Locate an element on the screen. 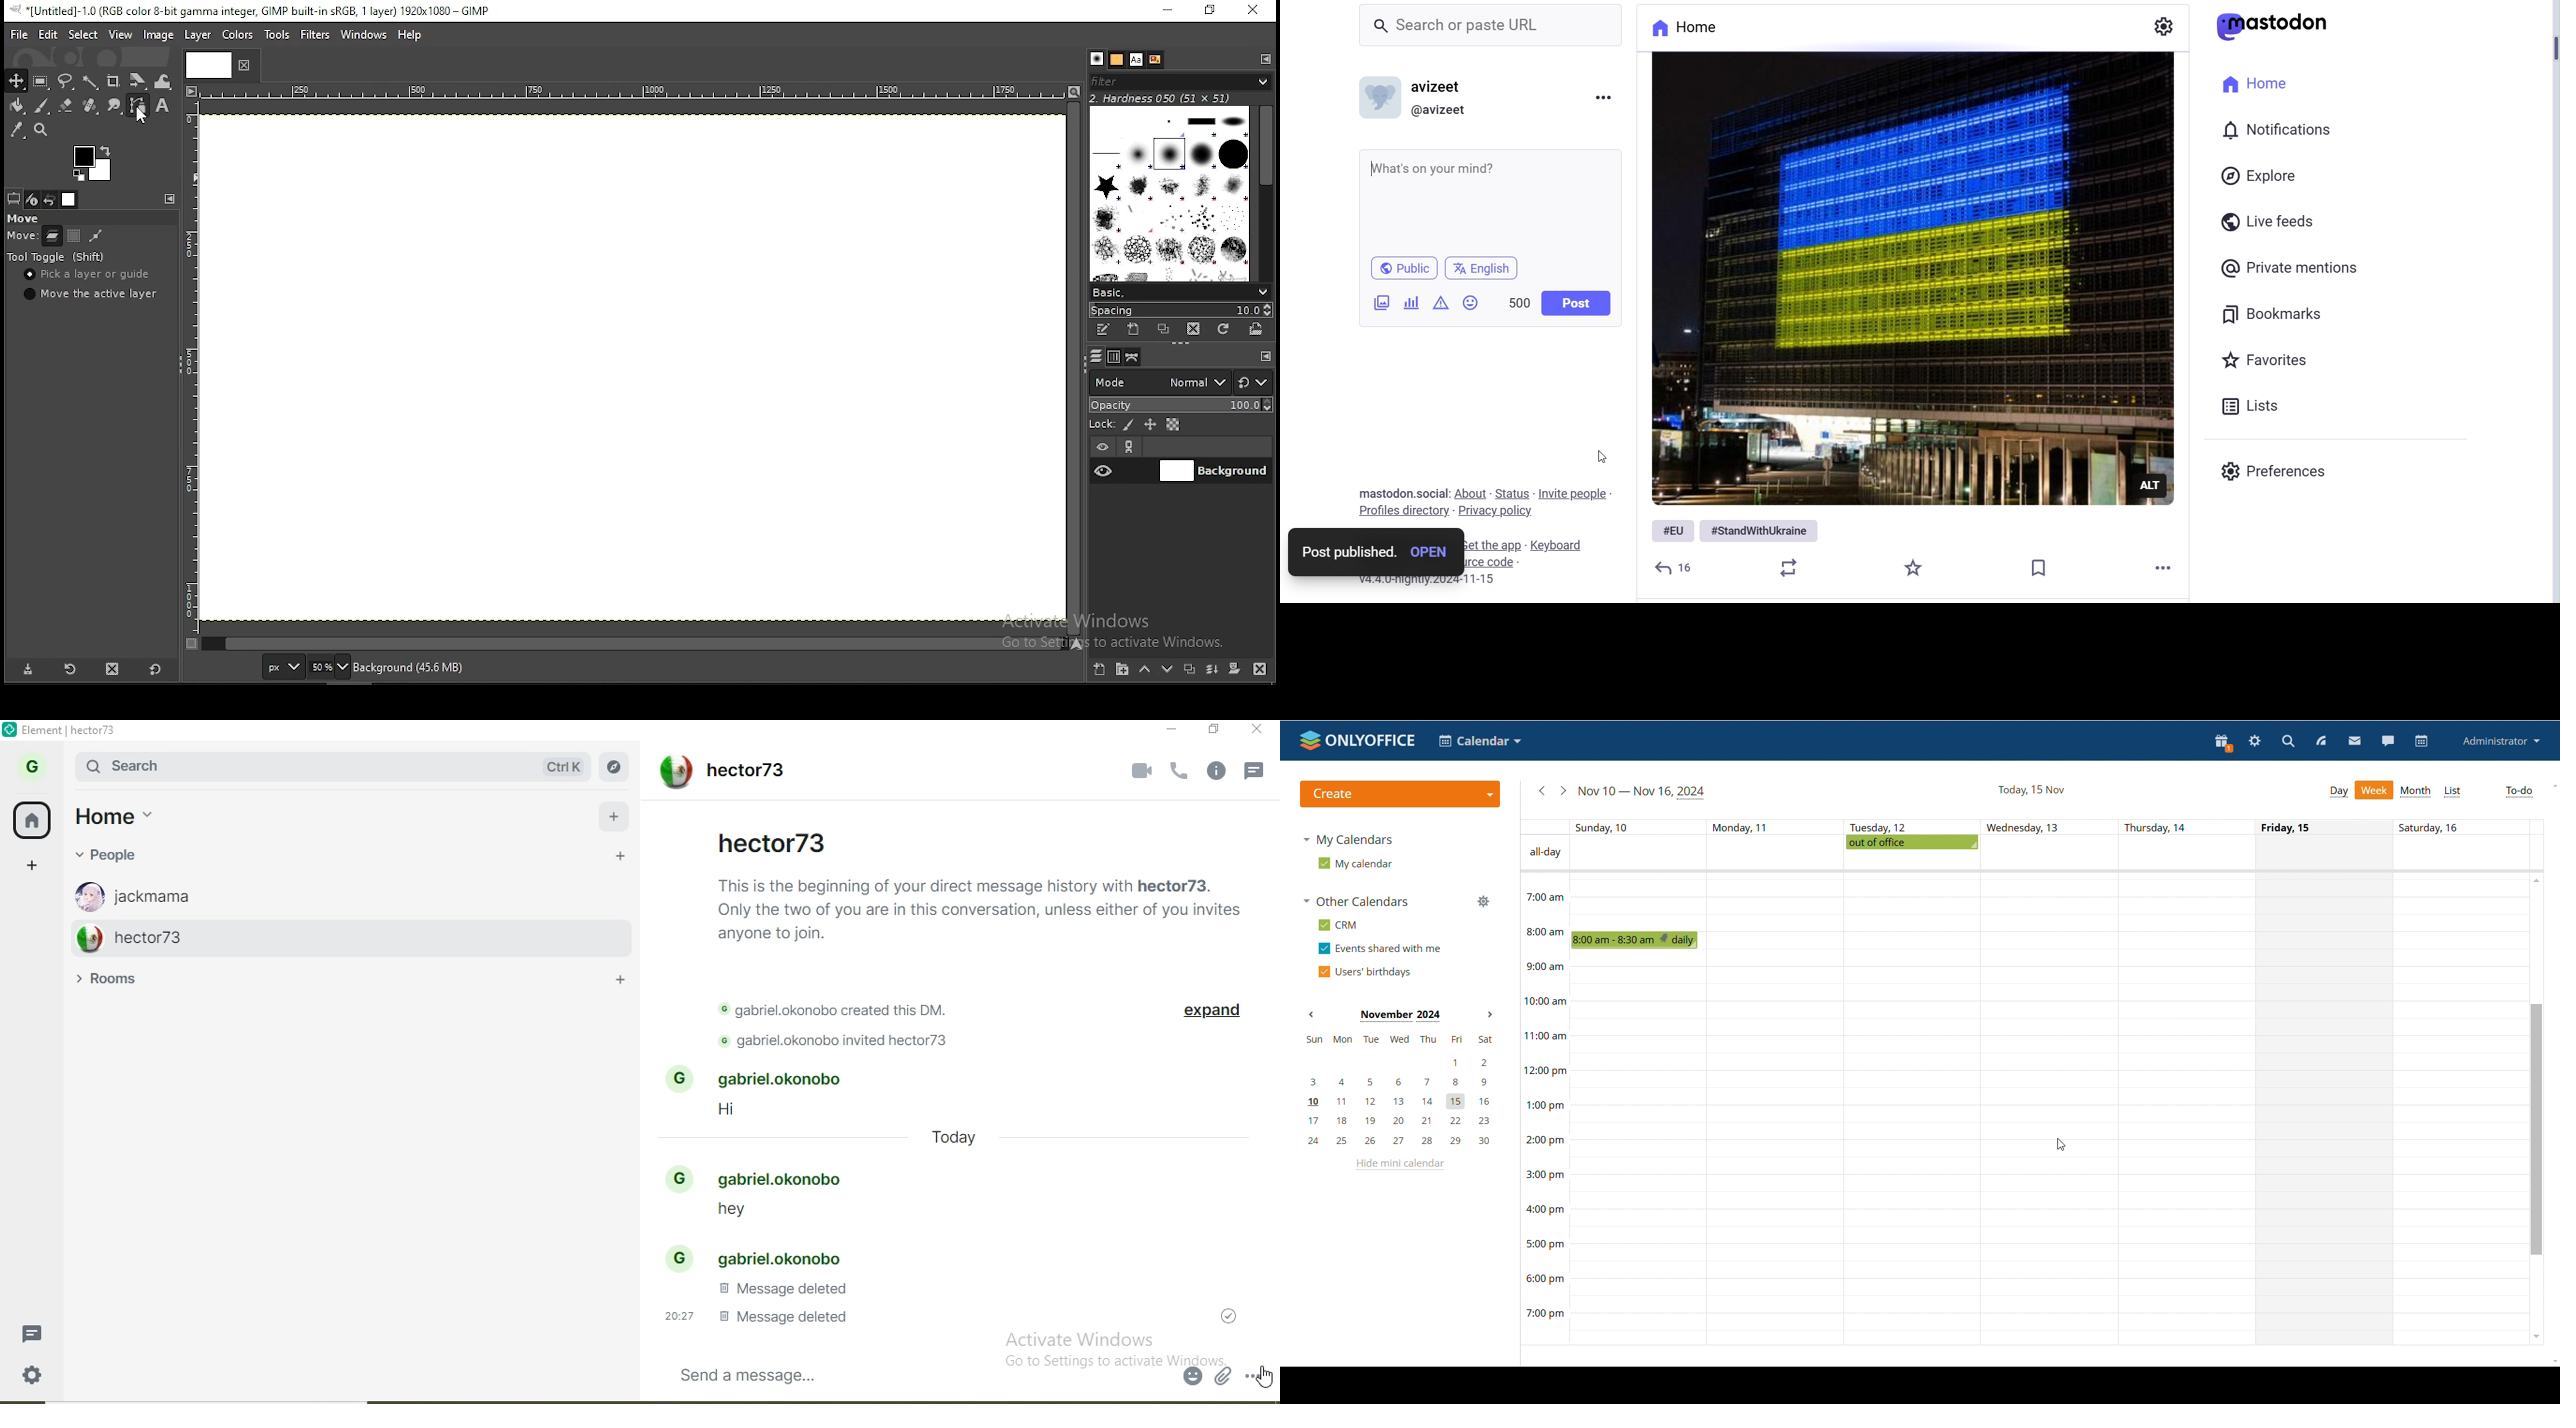 The image size is (2576, 1428). chatbox is located at coordinates (915, 1374).